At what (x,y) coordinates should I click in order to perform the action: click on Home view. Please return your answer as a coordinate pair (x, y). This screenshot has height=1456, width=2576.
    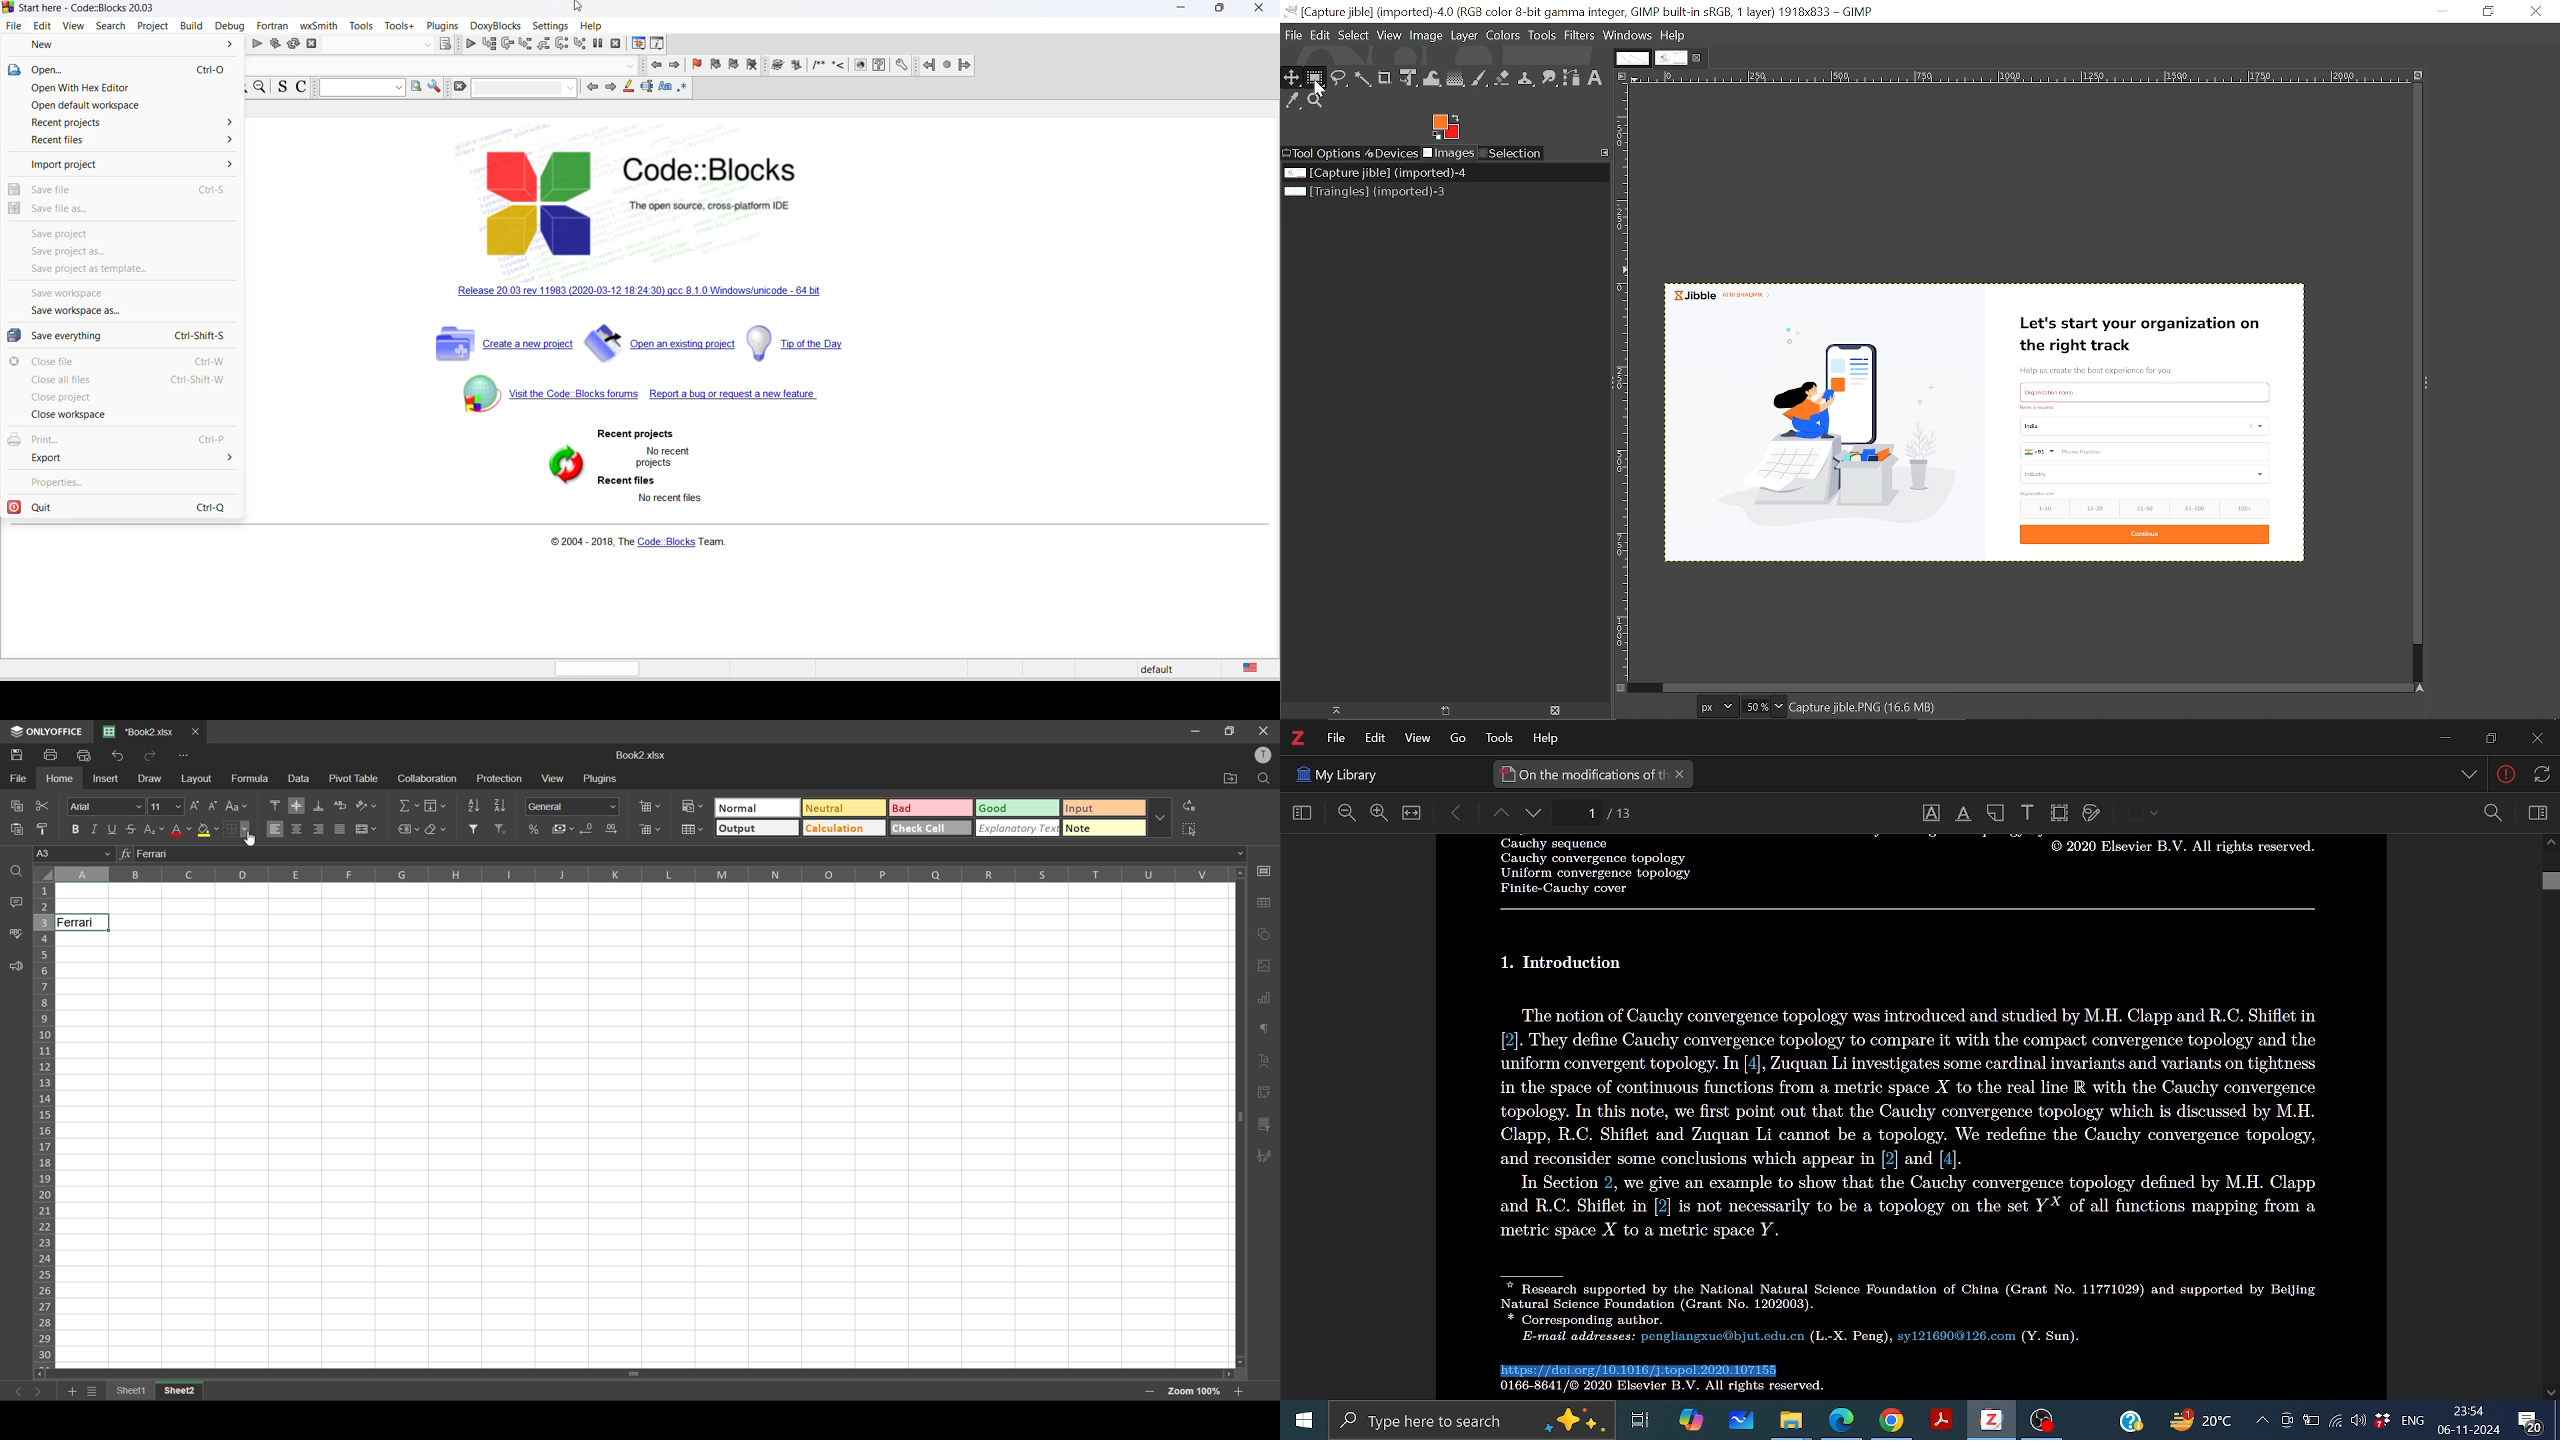
    Looking at the image, I should click on (1298, 814).